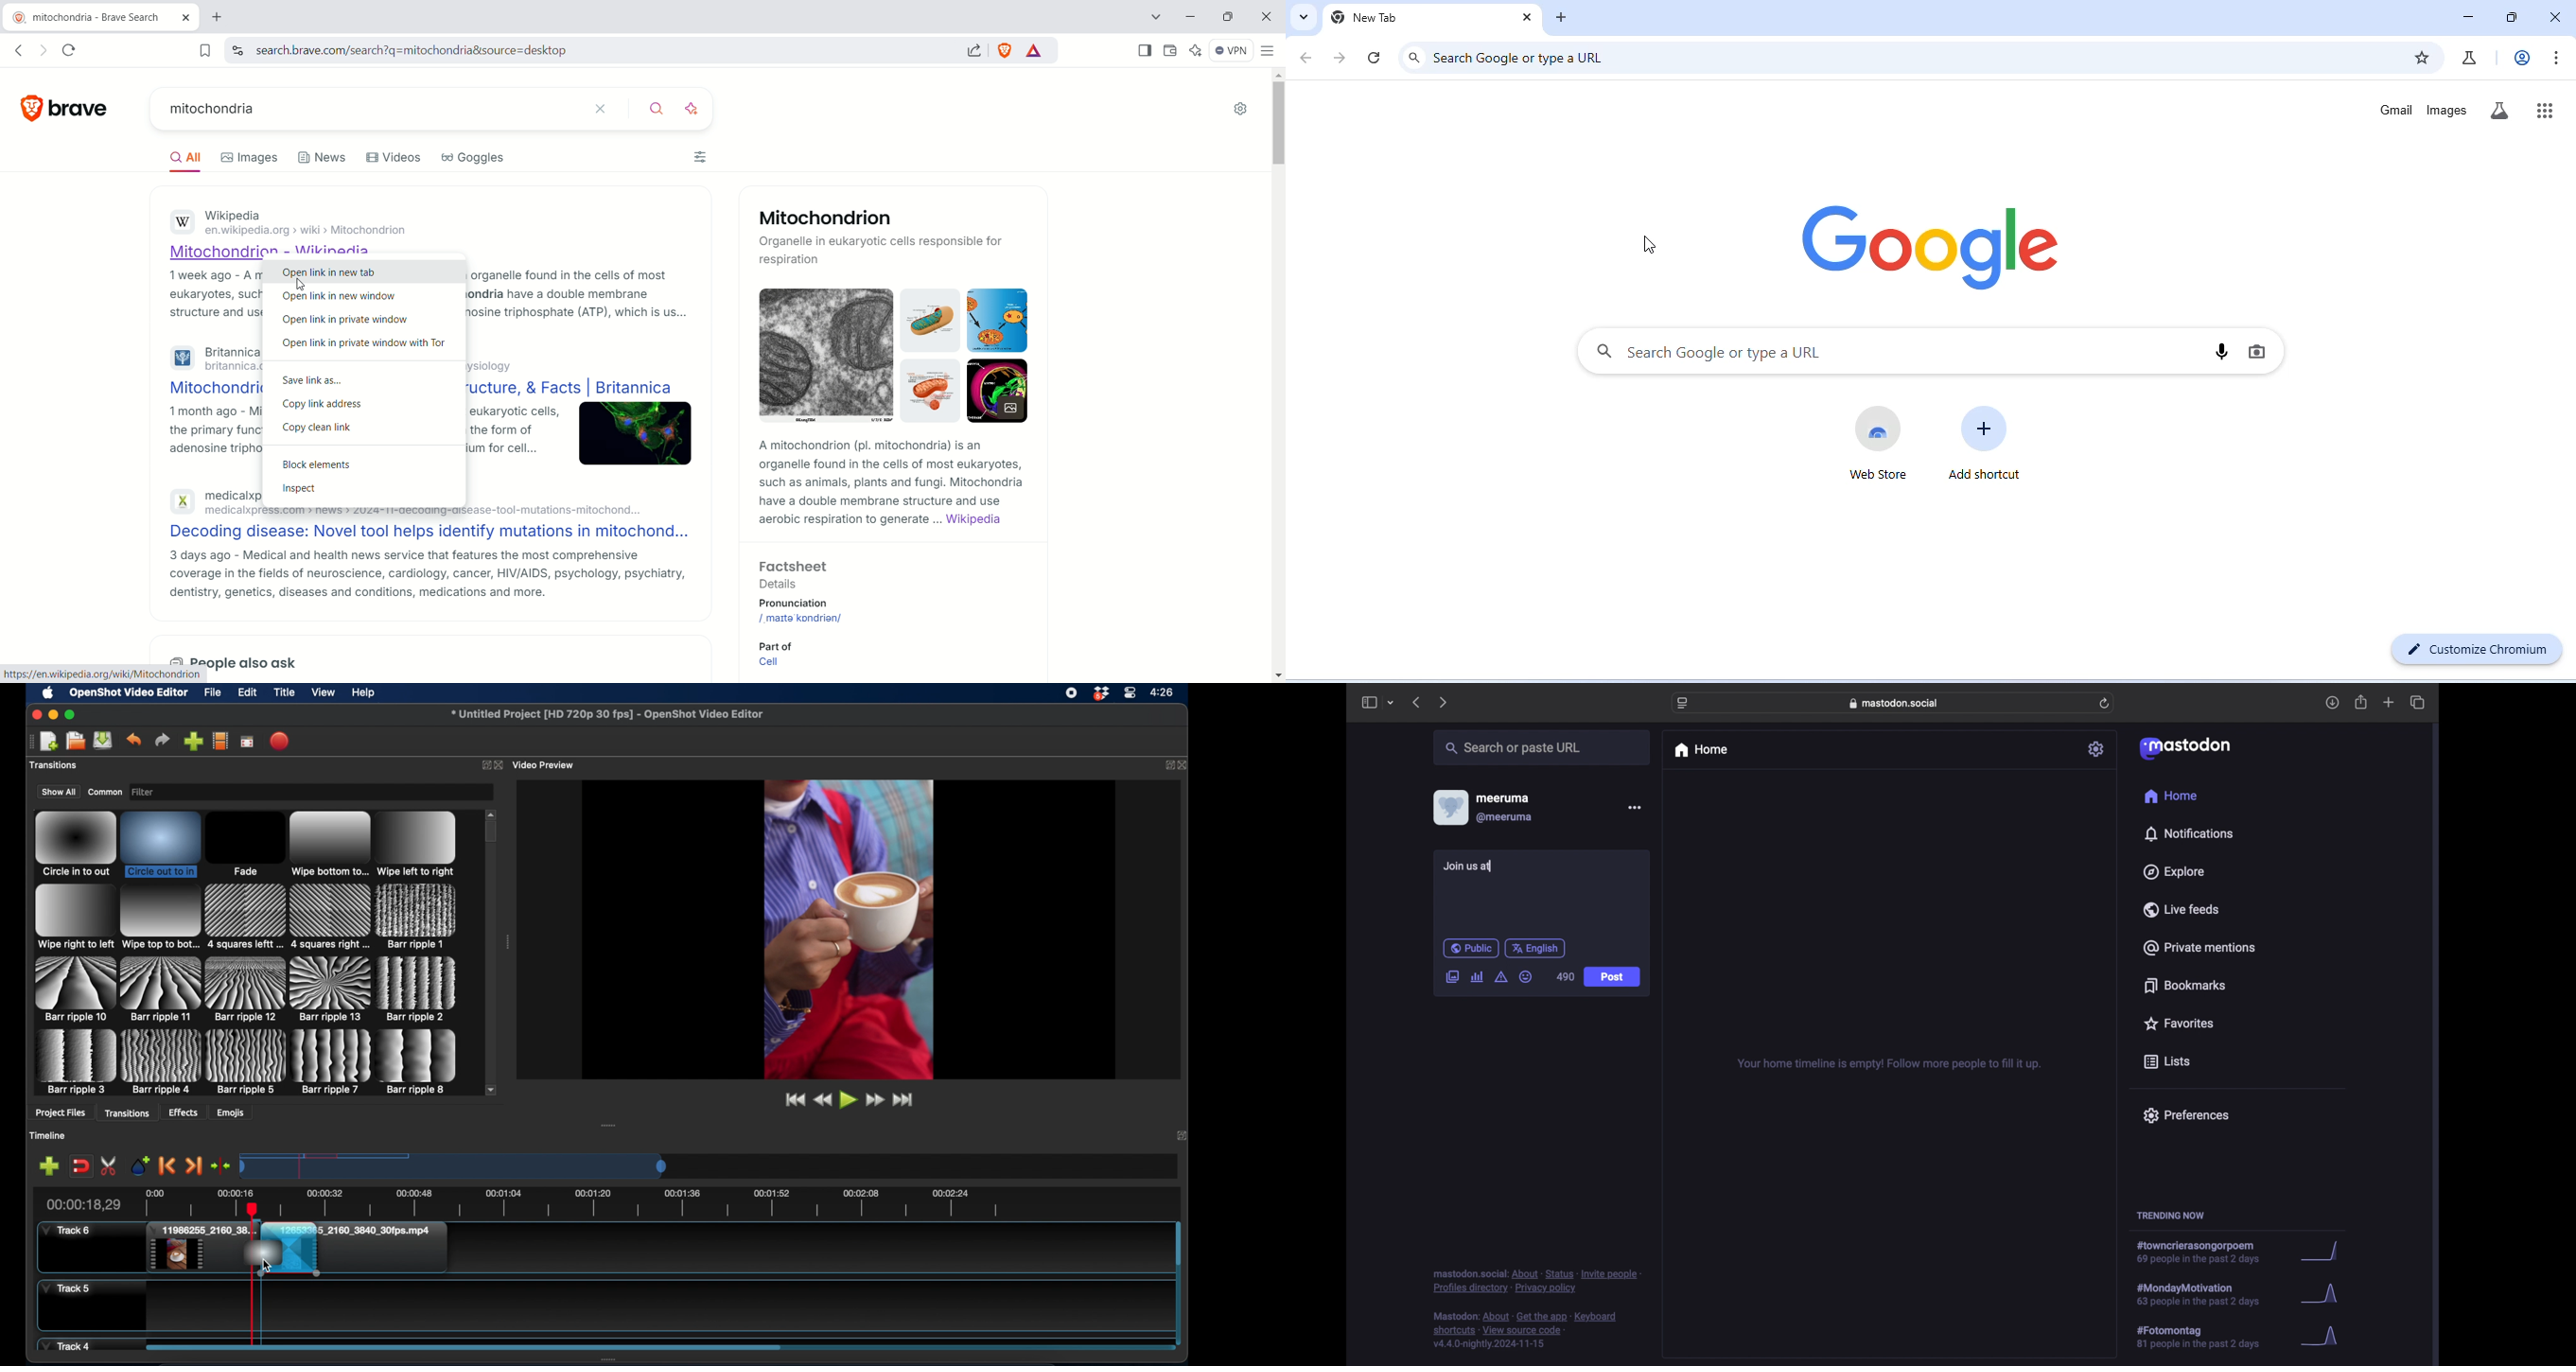 This screenshot has height=1372, width=2576. What do you see at coordinates (68, 1344) in the screenshot?
I see `track 4` at bounding box center [68, 1344].